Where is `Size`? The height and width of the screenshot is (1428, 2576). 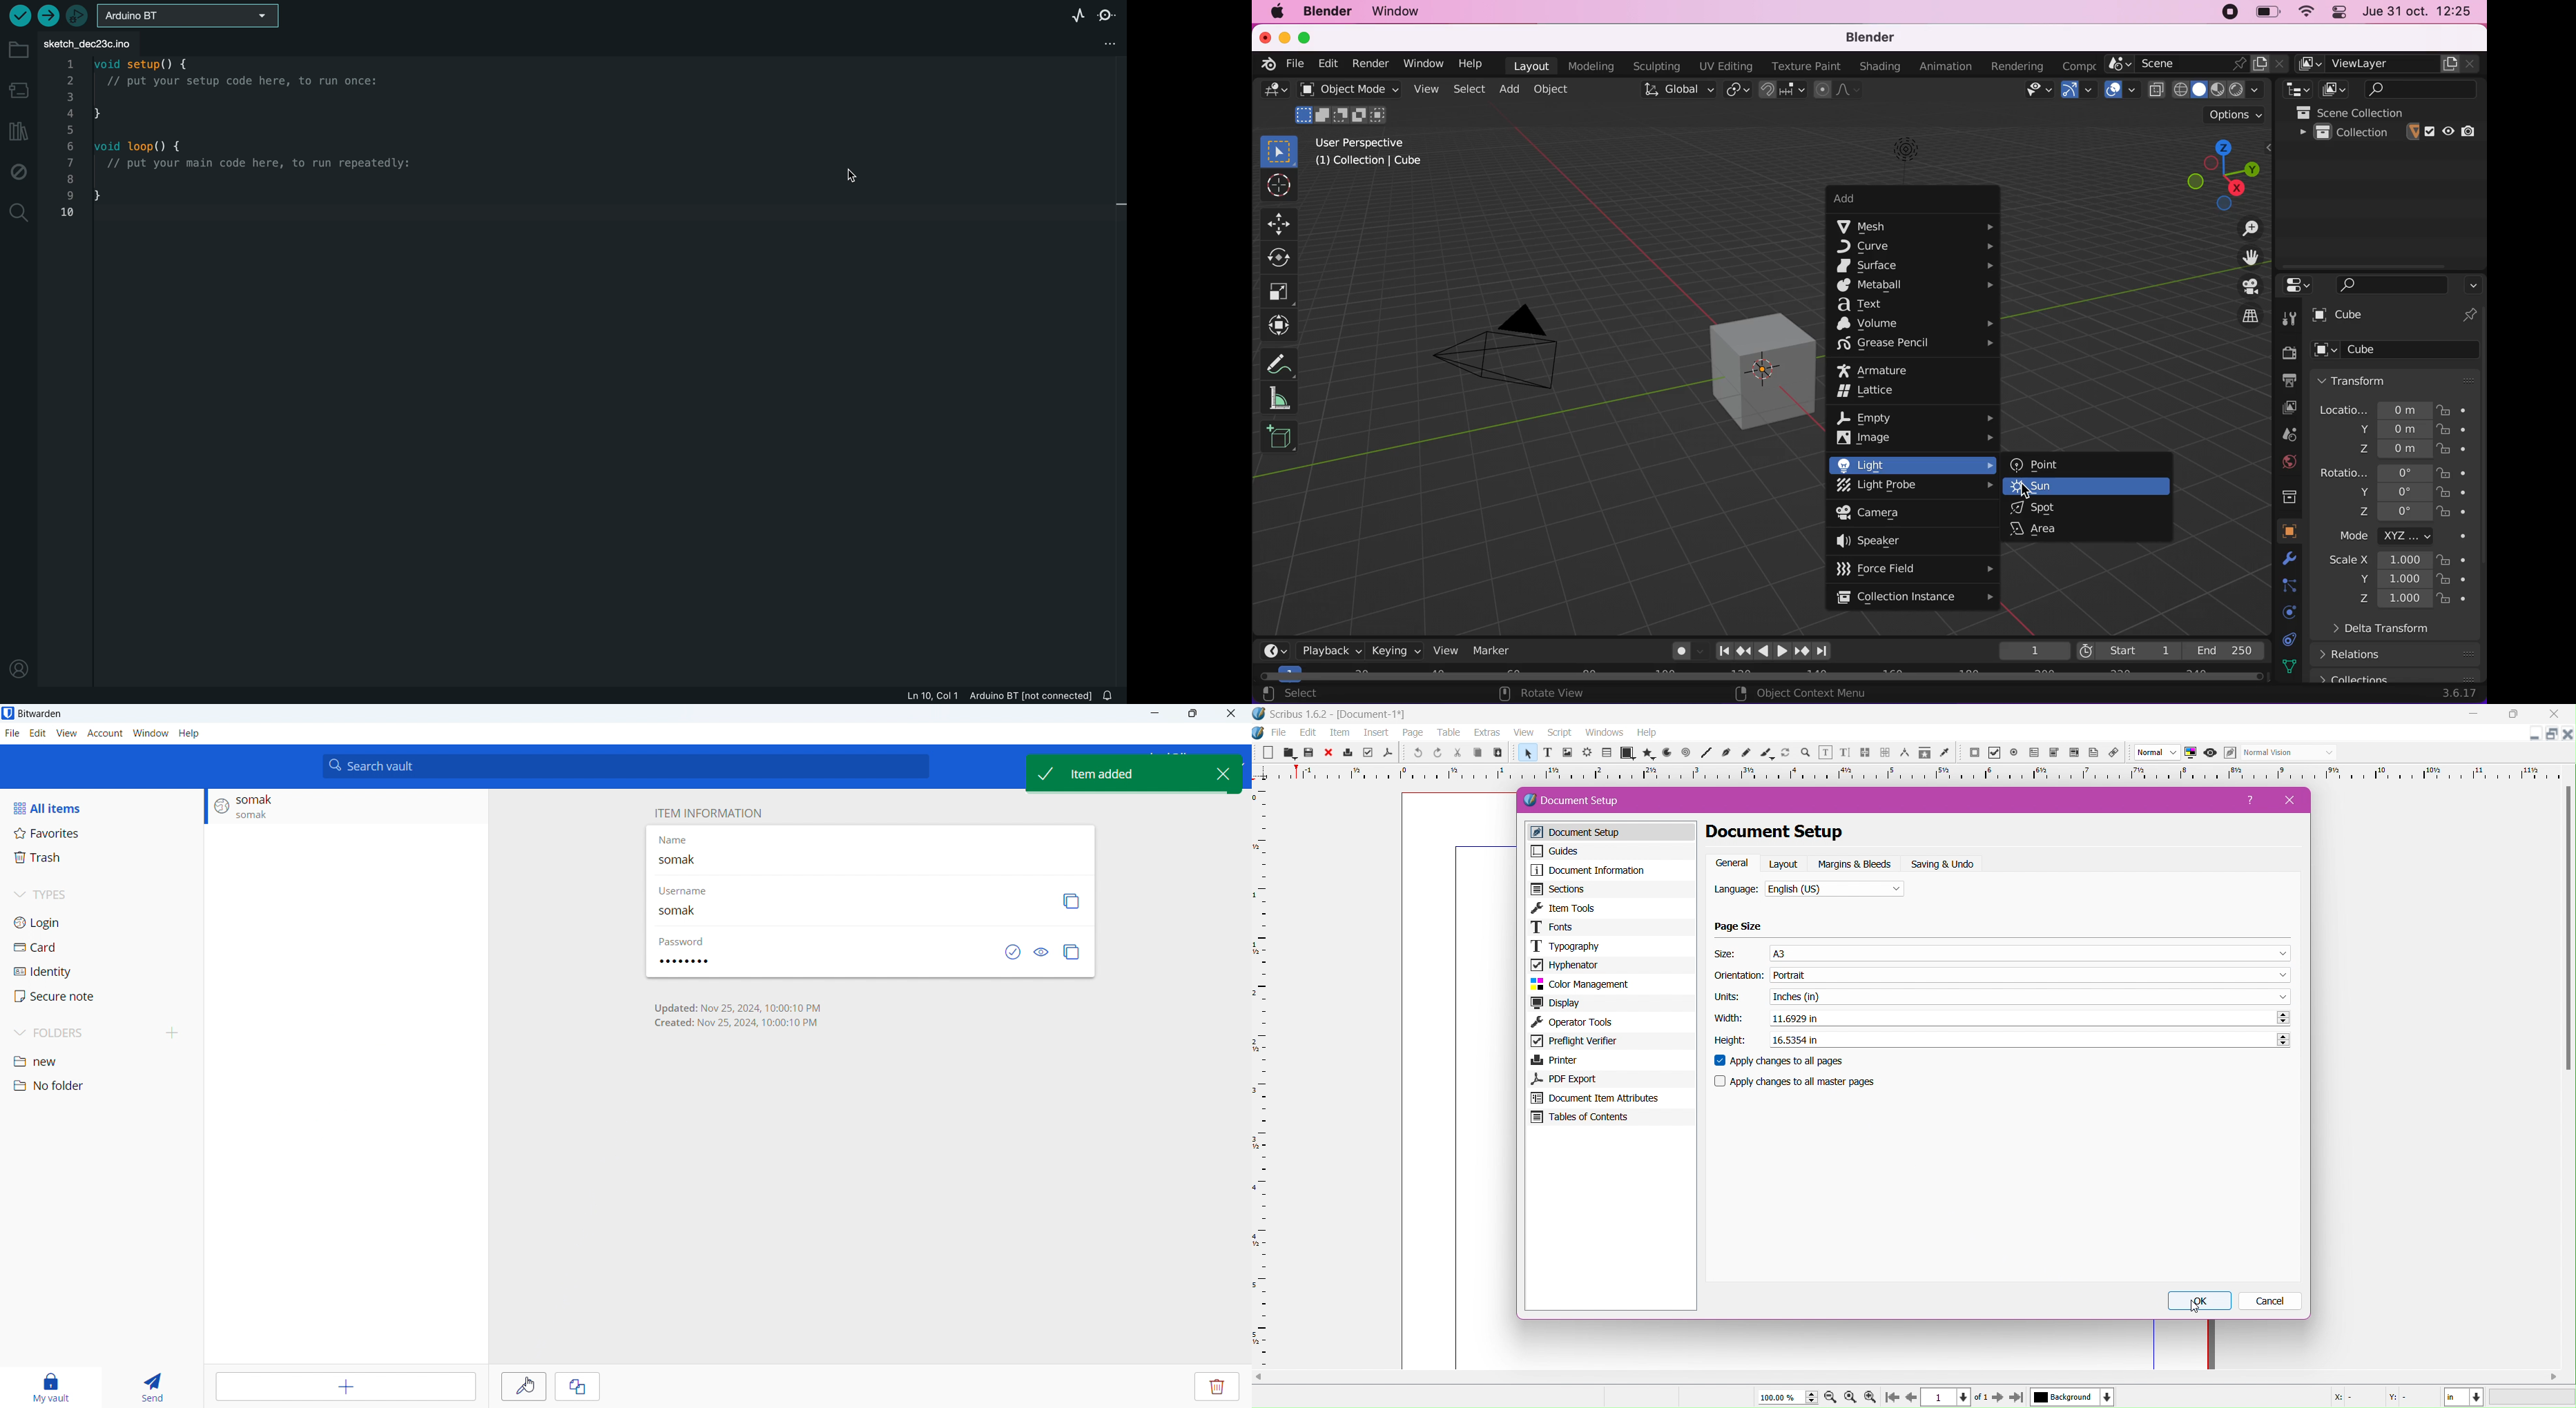
Size is located at coordinates (1727, 954).